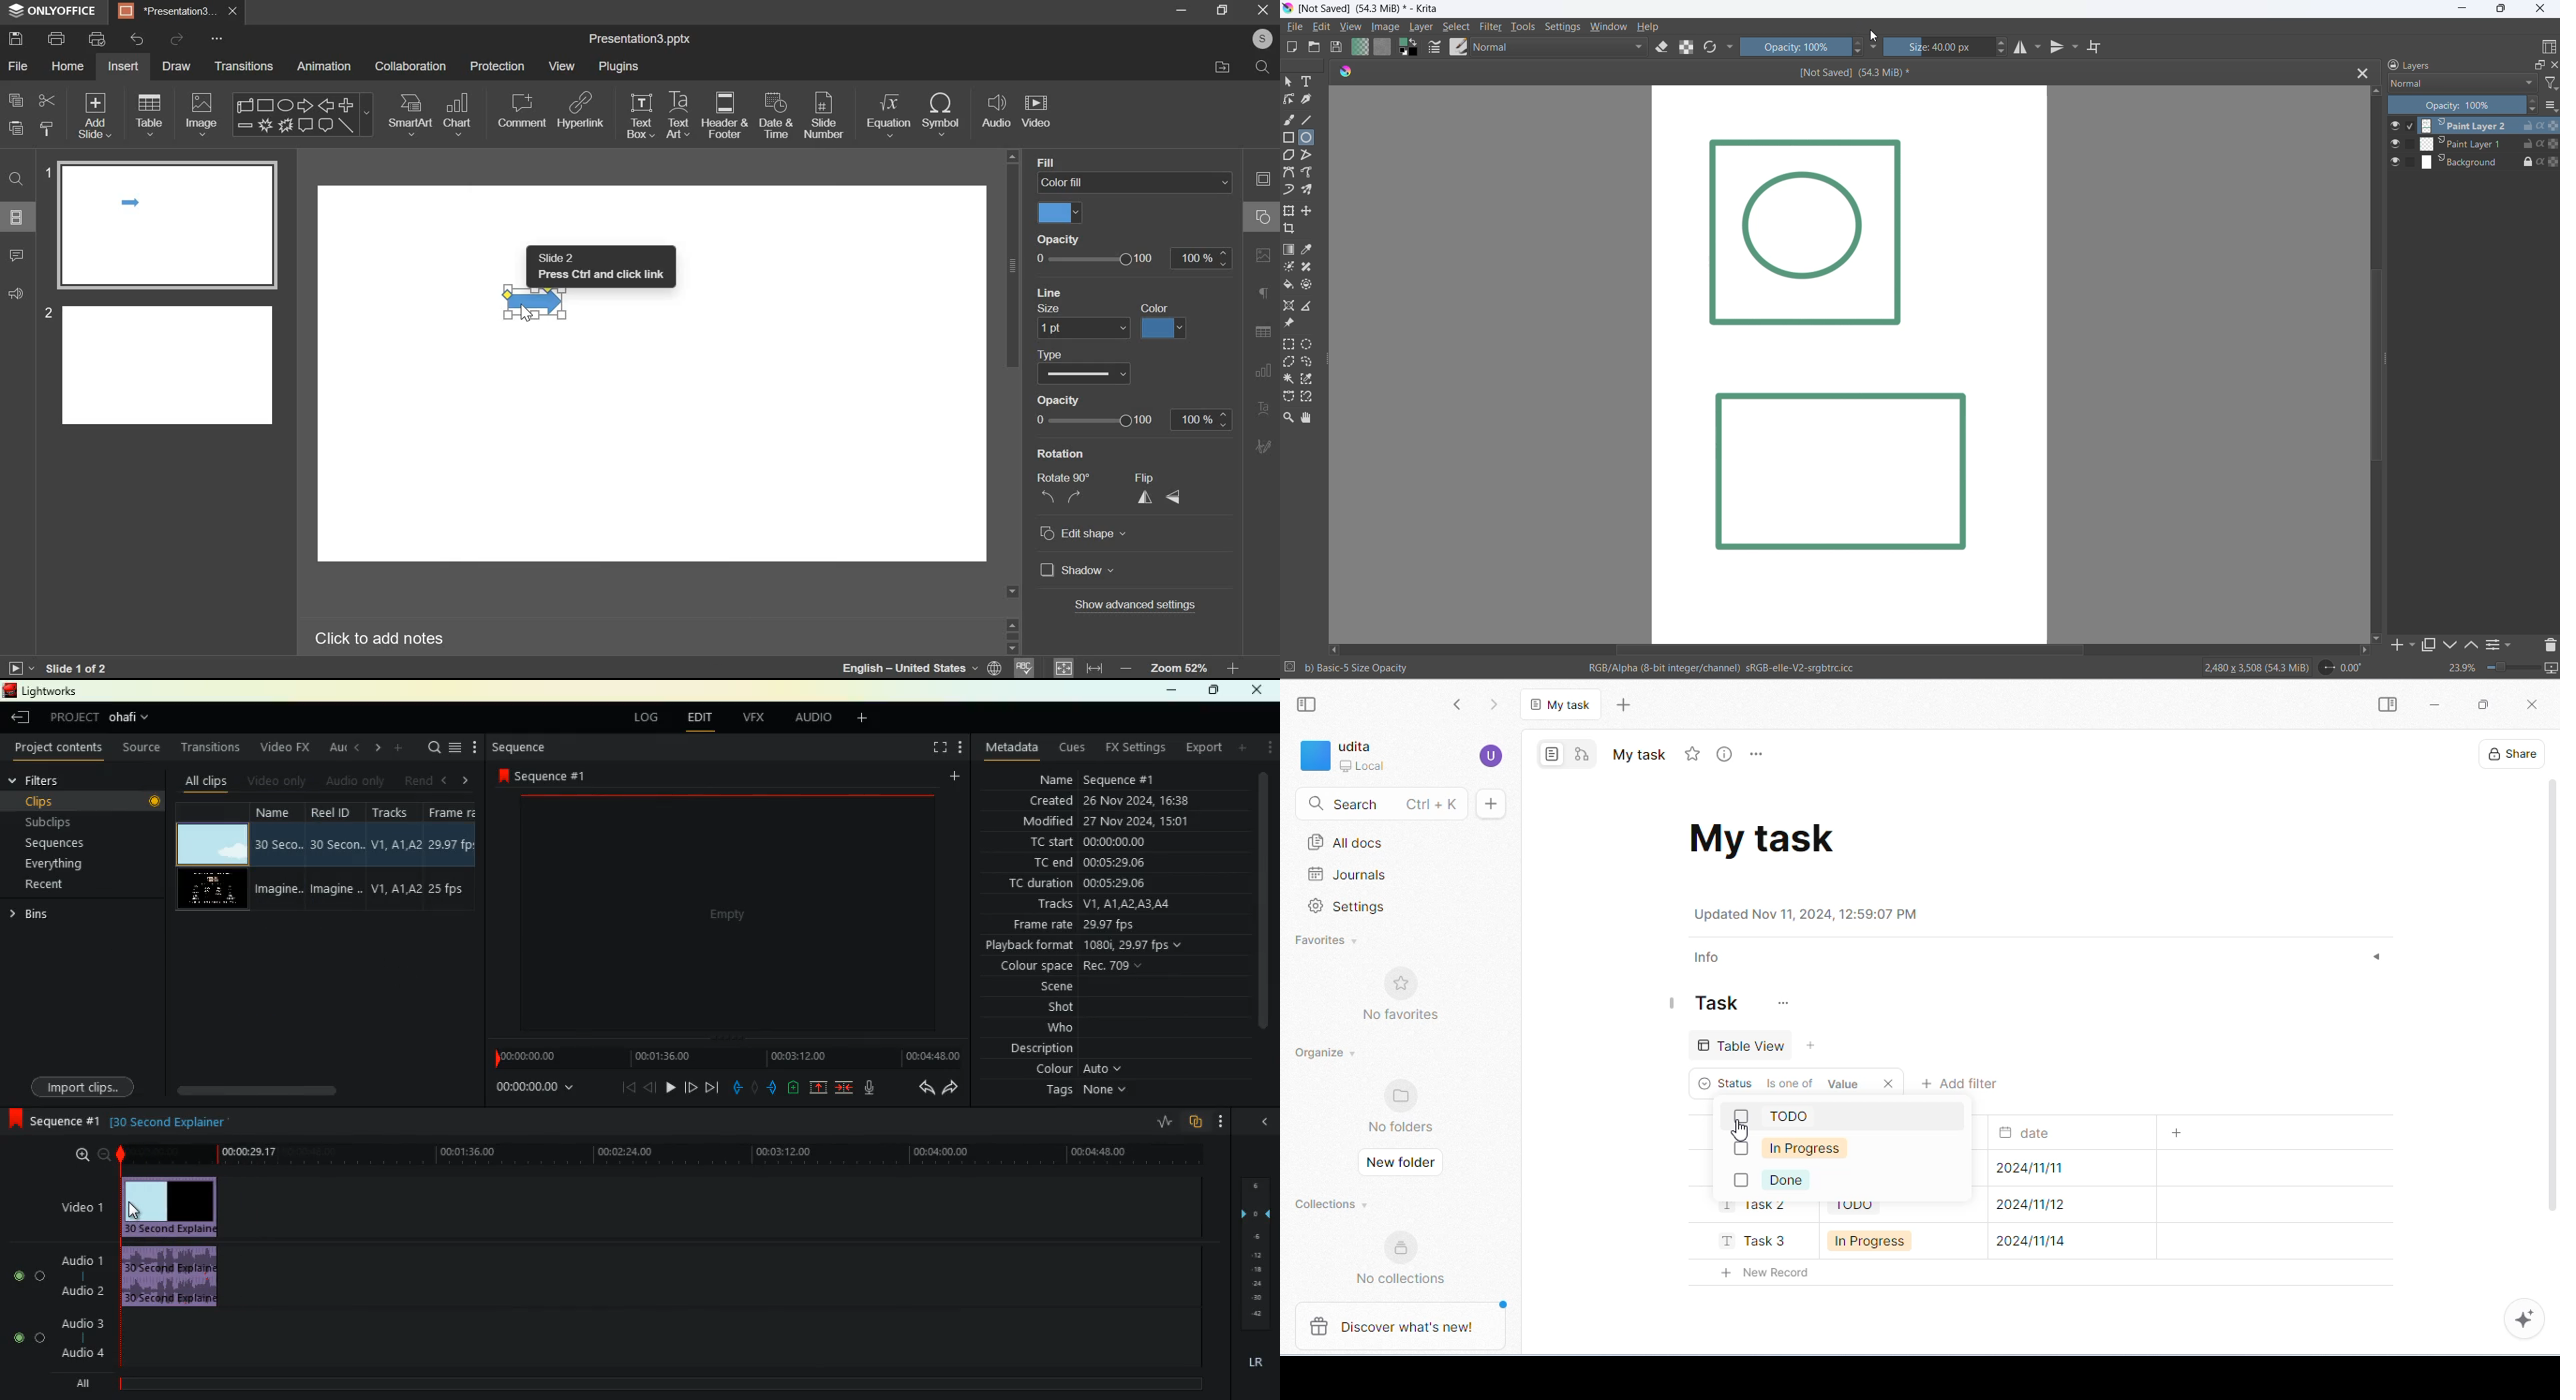  I want to click on view, so click(561, 67).